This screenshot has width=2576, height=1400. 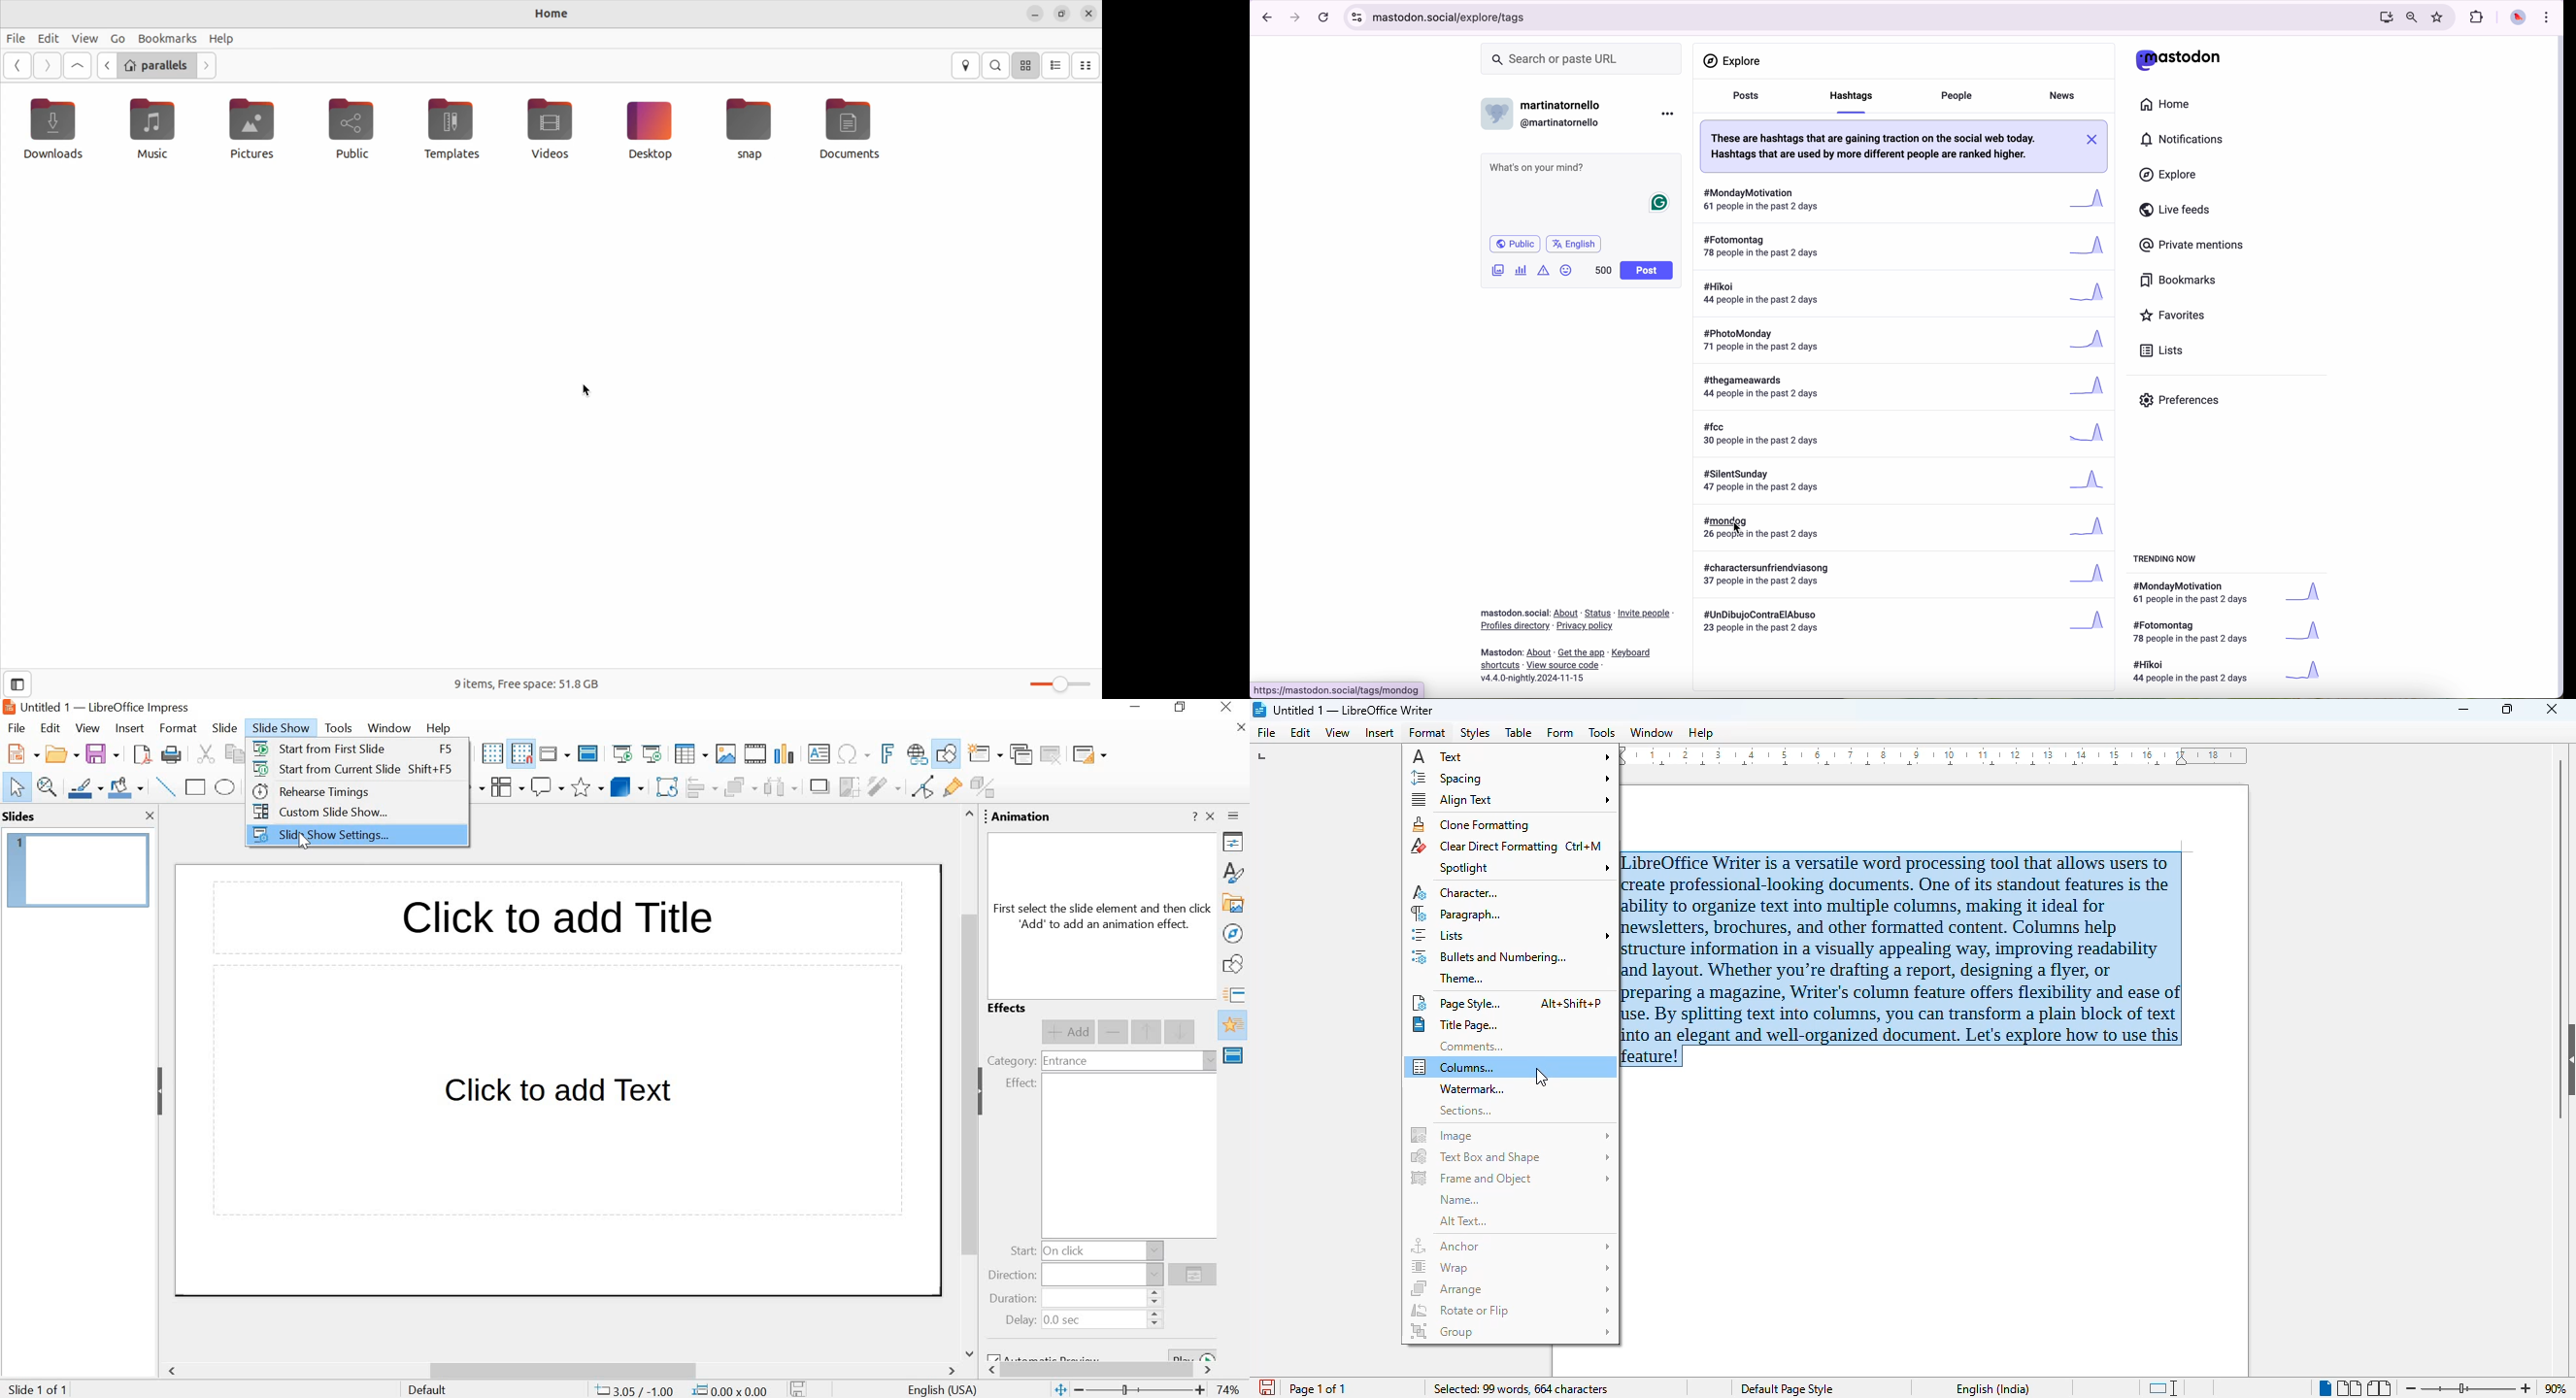 What do you see at coordinates (1475, 1089) in the screenshot?
I see `watermark` at bounding box center [1475, 1089].